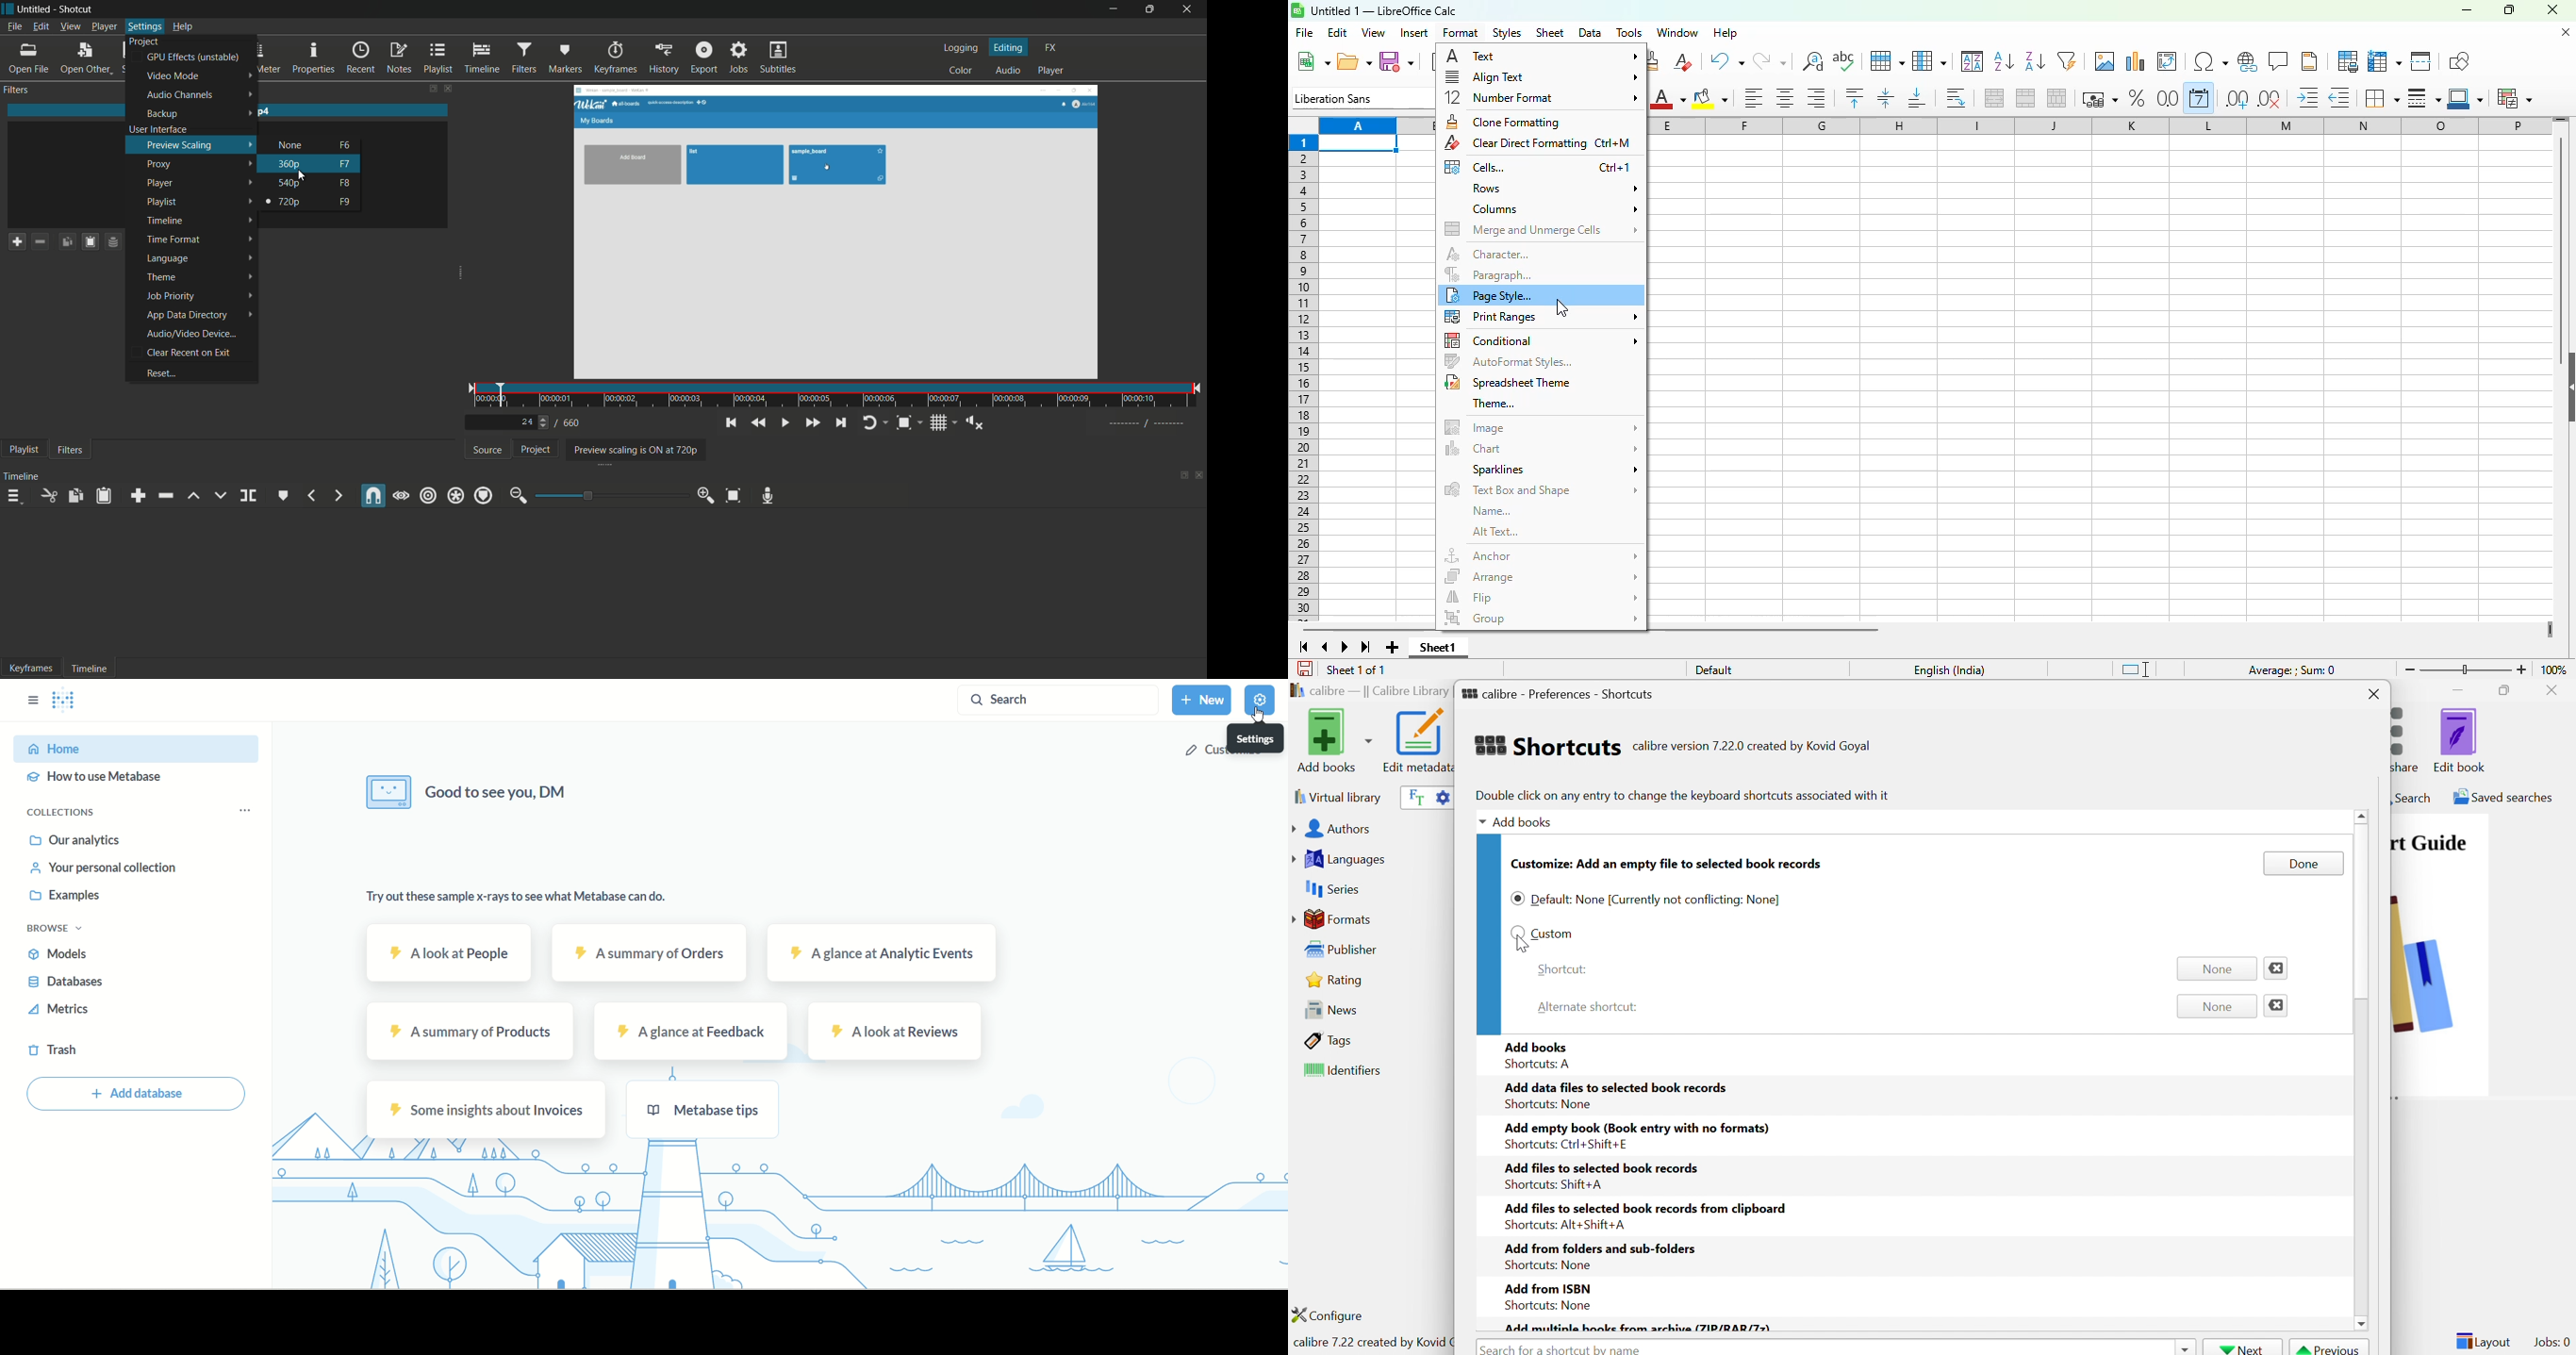 The width and height of the screenshot is (2576, 1372). Describe the element at coordinates (705, 58) in the screenshot. I see `export` at that location.